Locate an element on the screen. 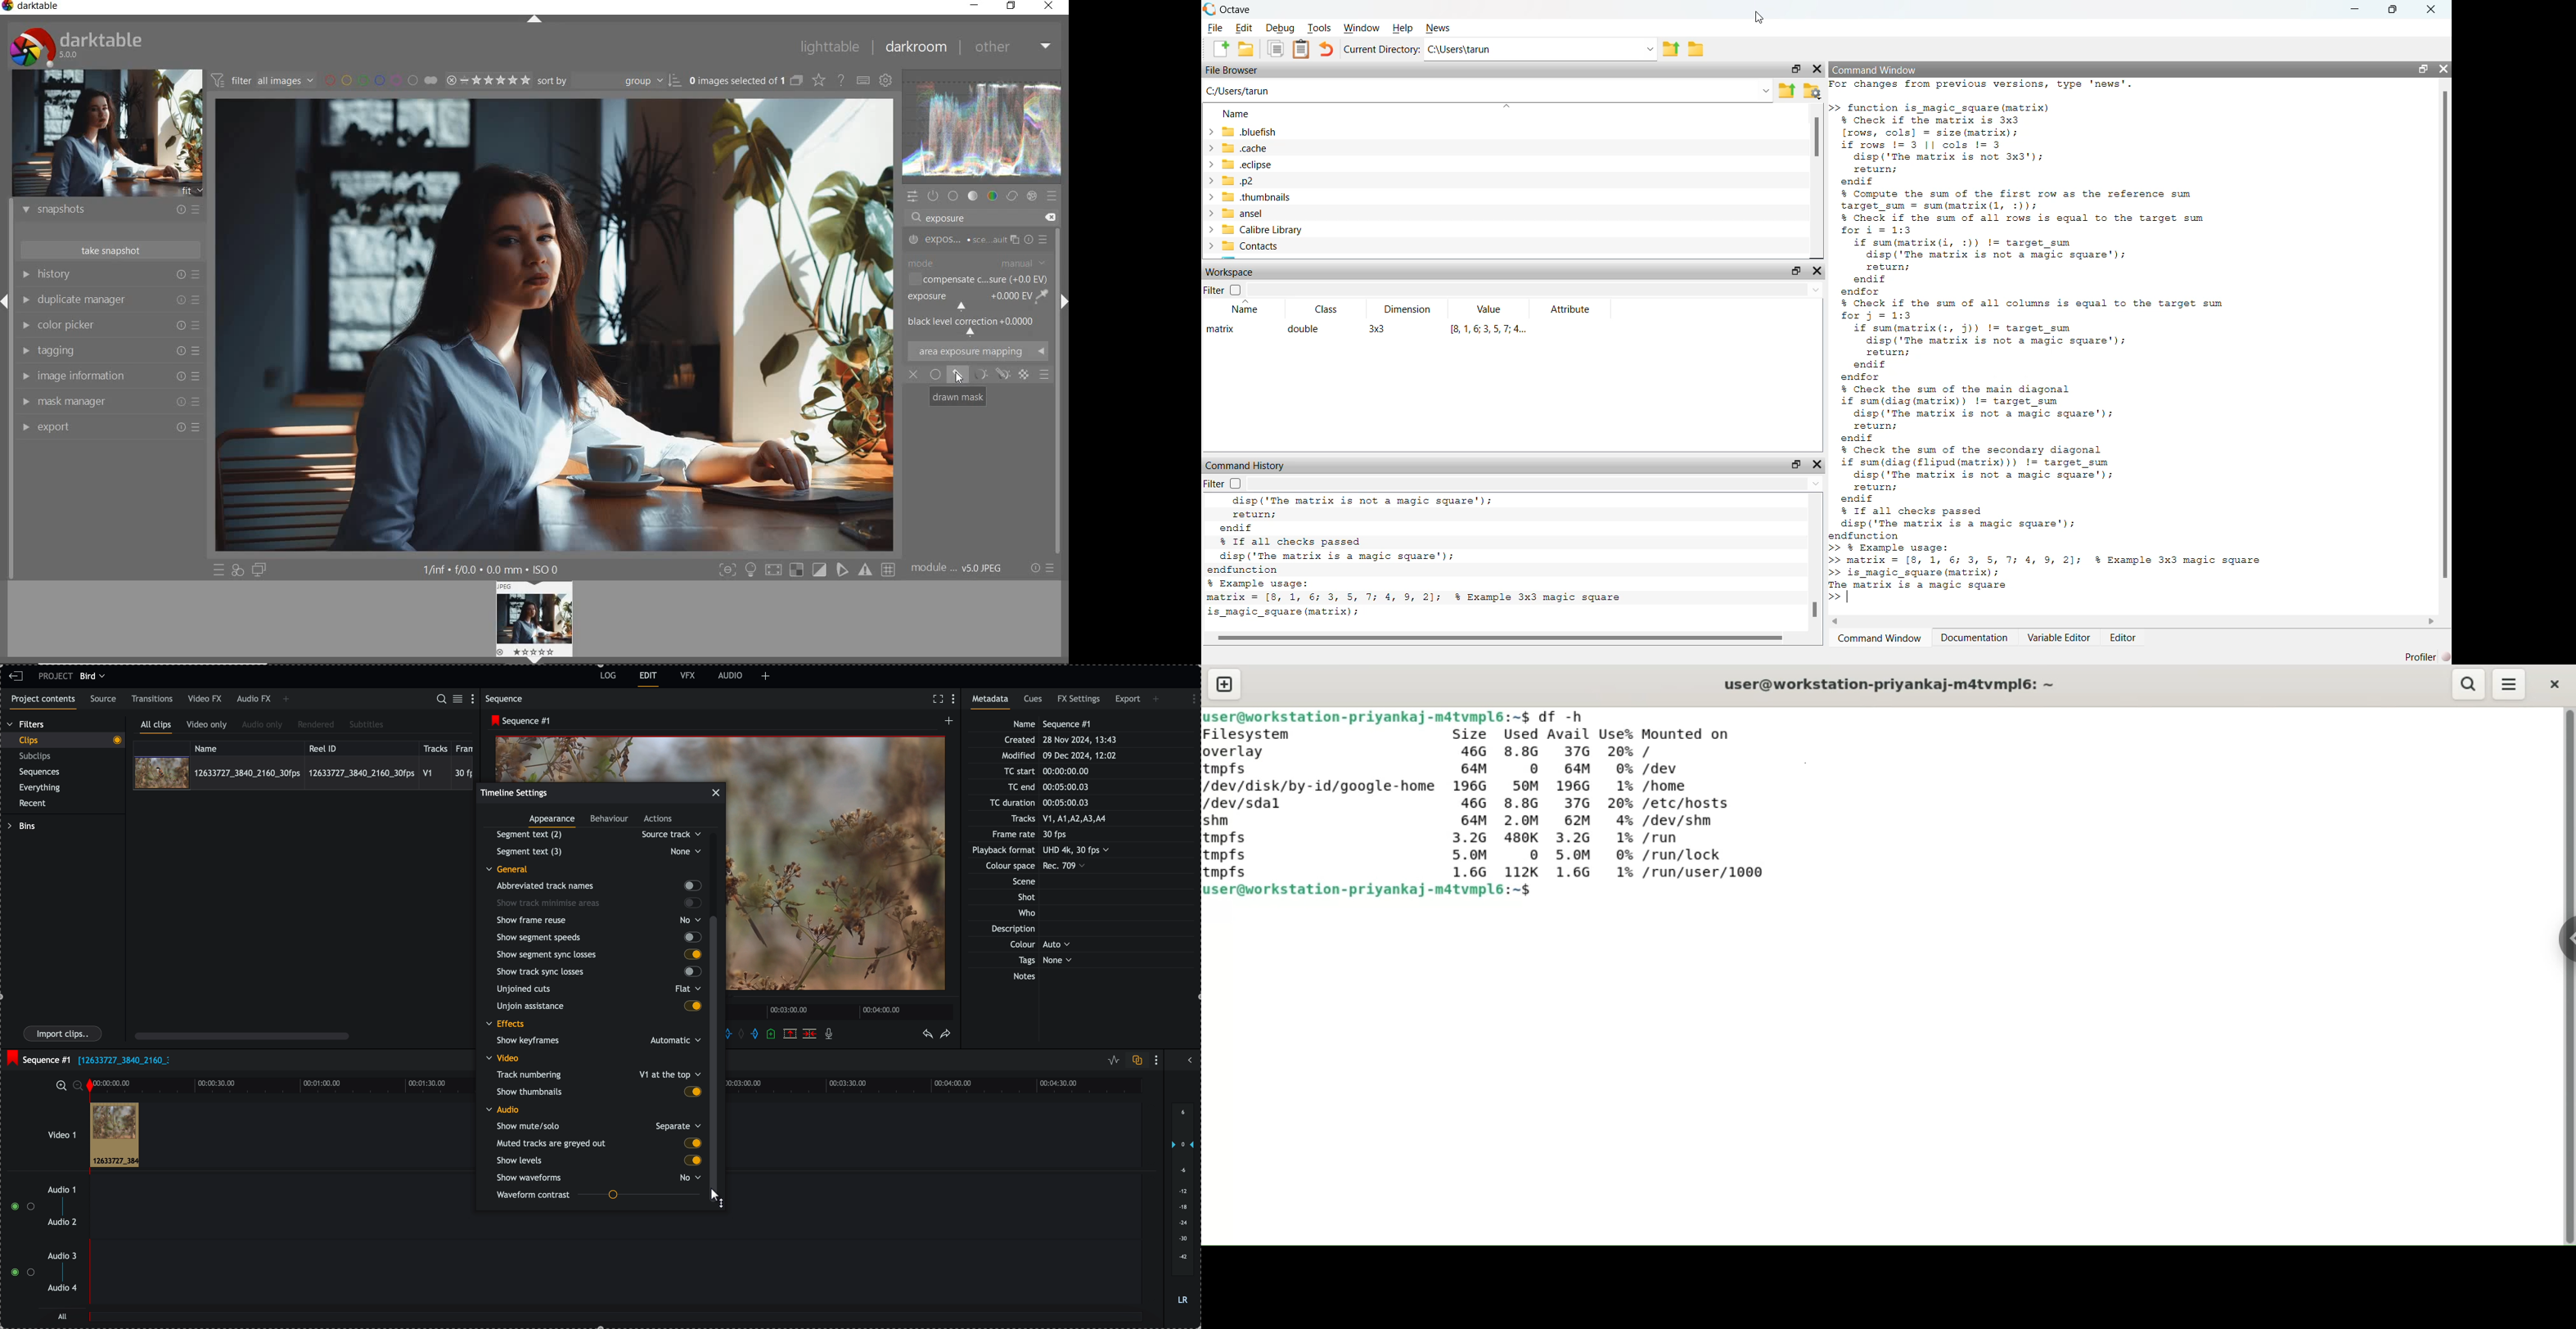 The image size is (2576, 1344). export is located at coordinates (110, 426).